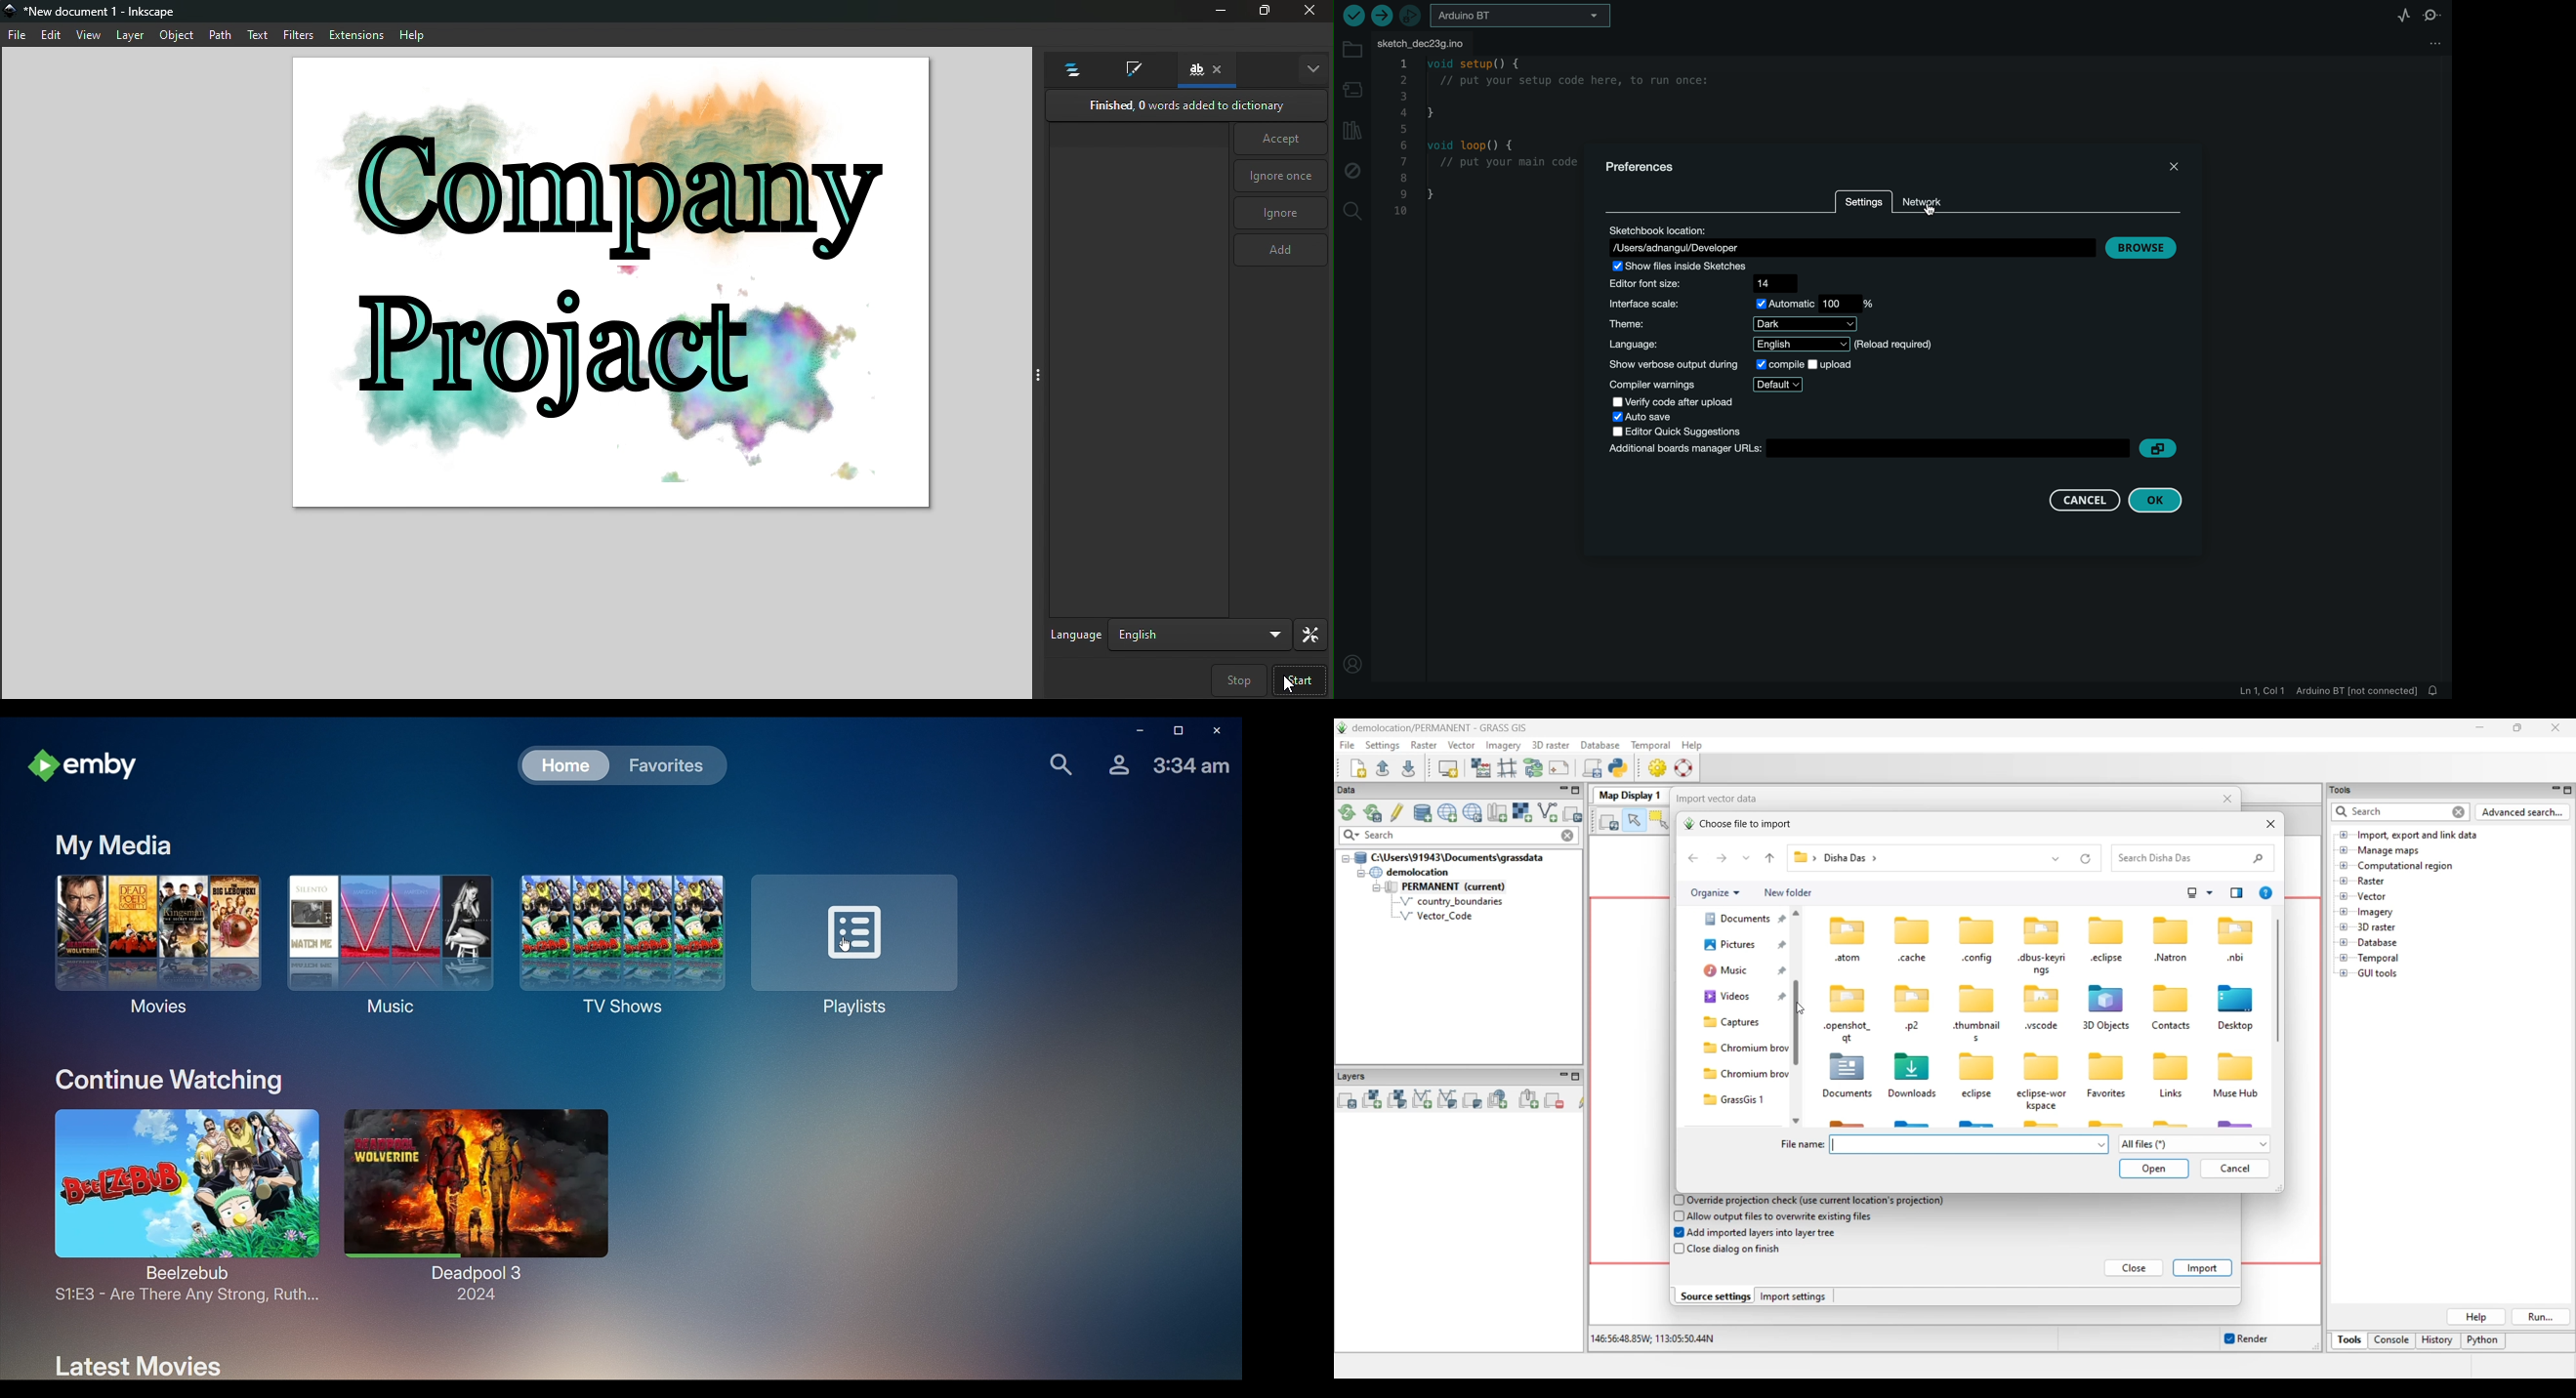  What do you see at coordinates (1734, 973) in the screenshot?
I see `music` at bounding box center [1734, 973].